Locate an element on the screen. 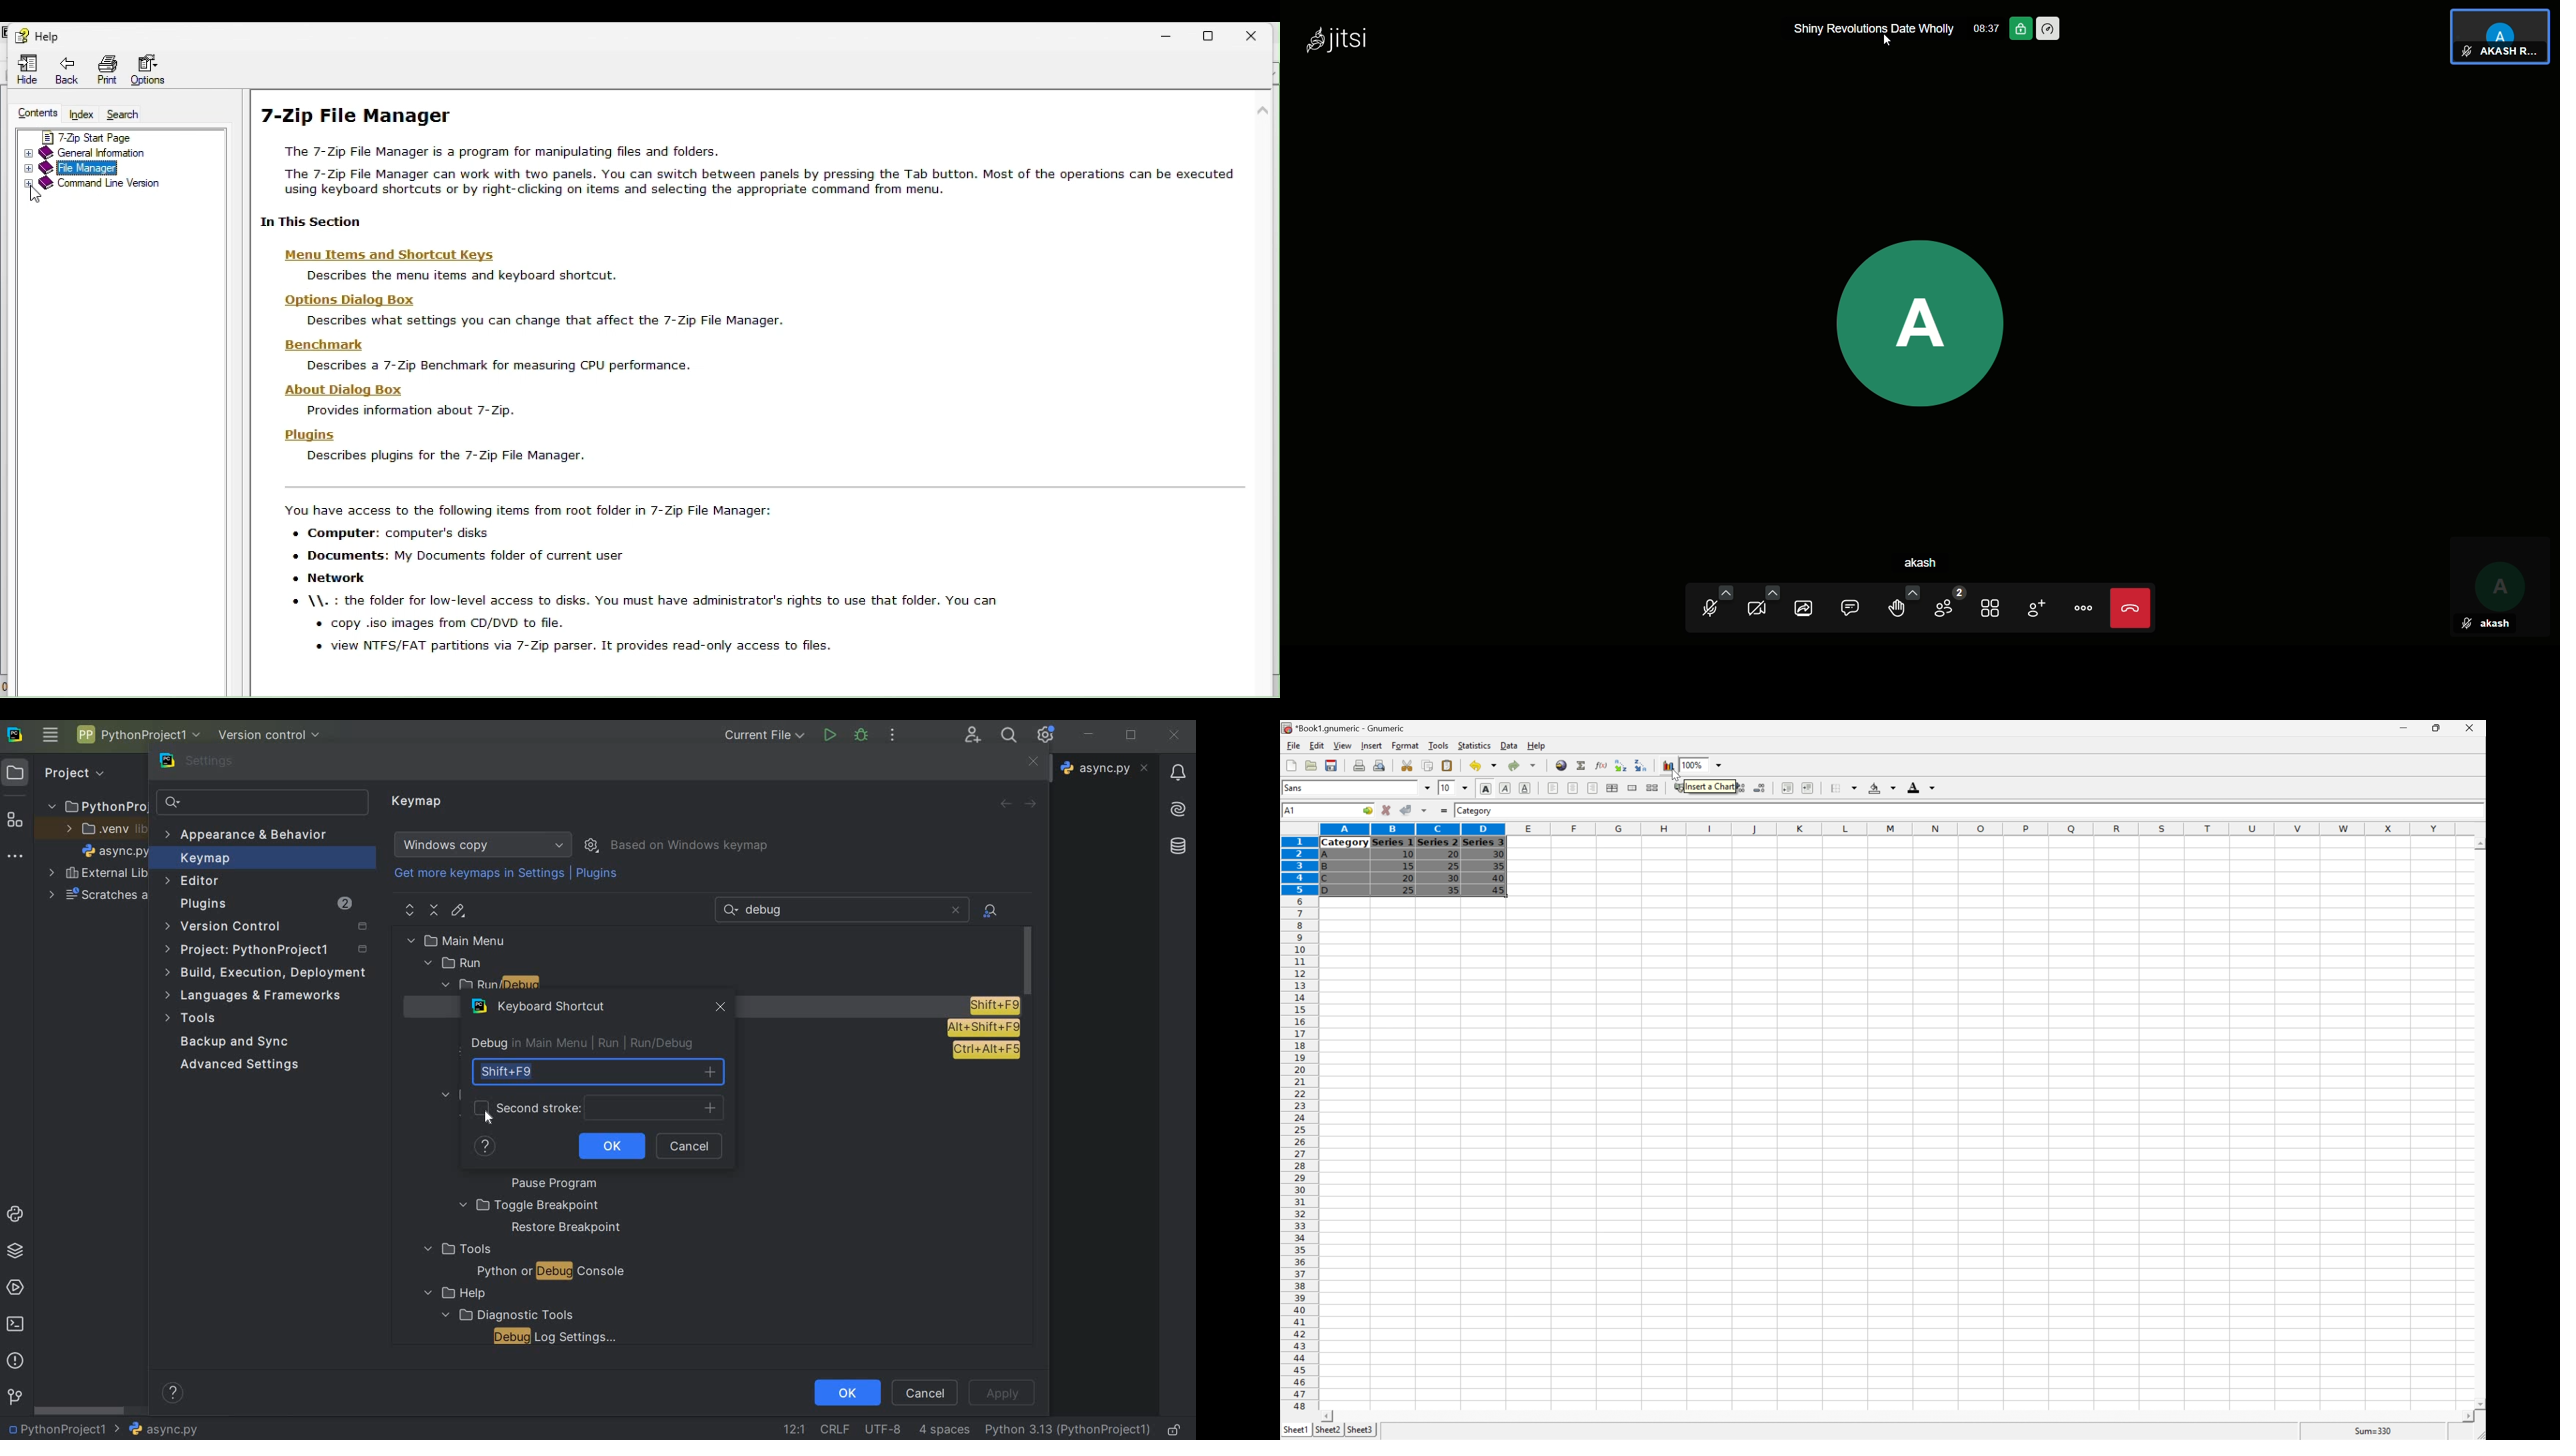 The image size is (2576, 1456). 10 is located at coordinates (1408, 855).